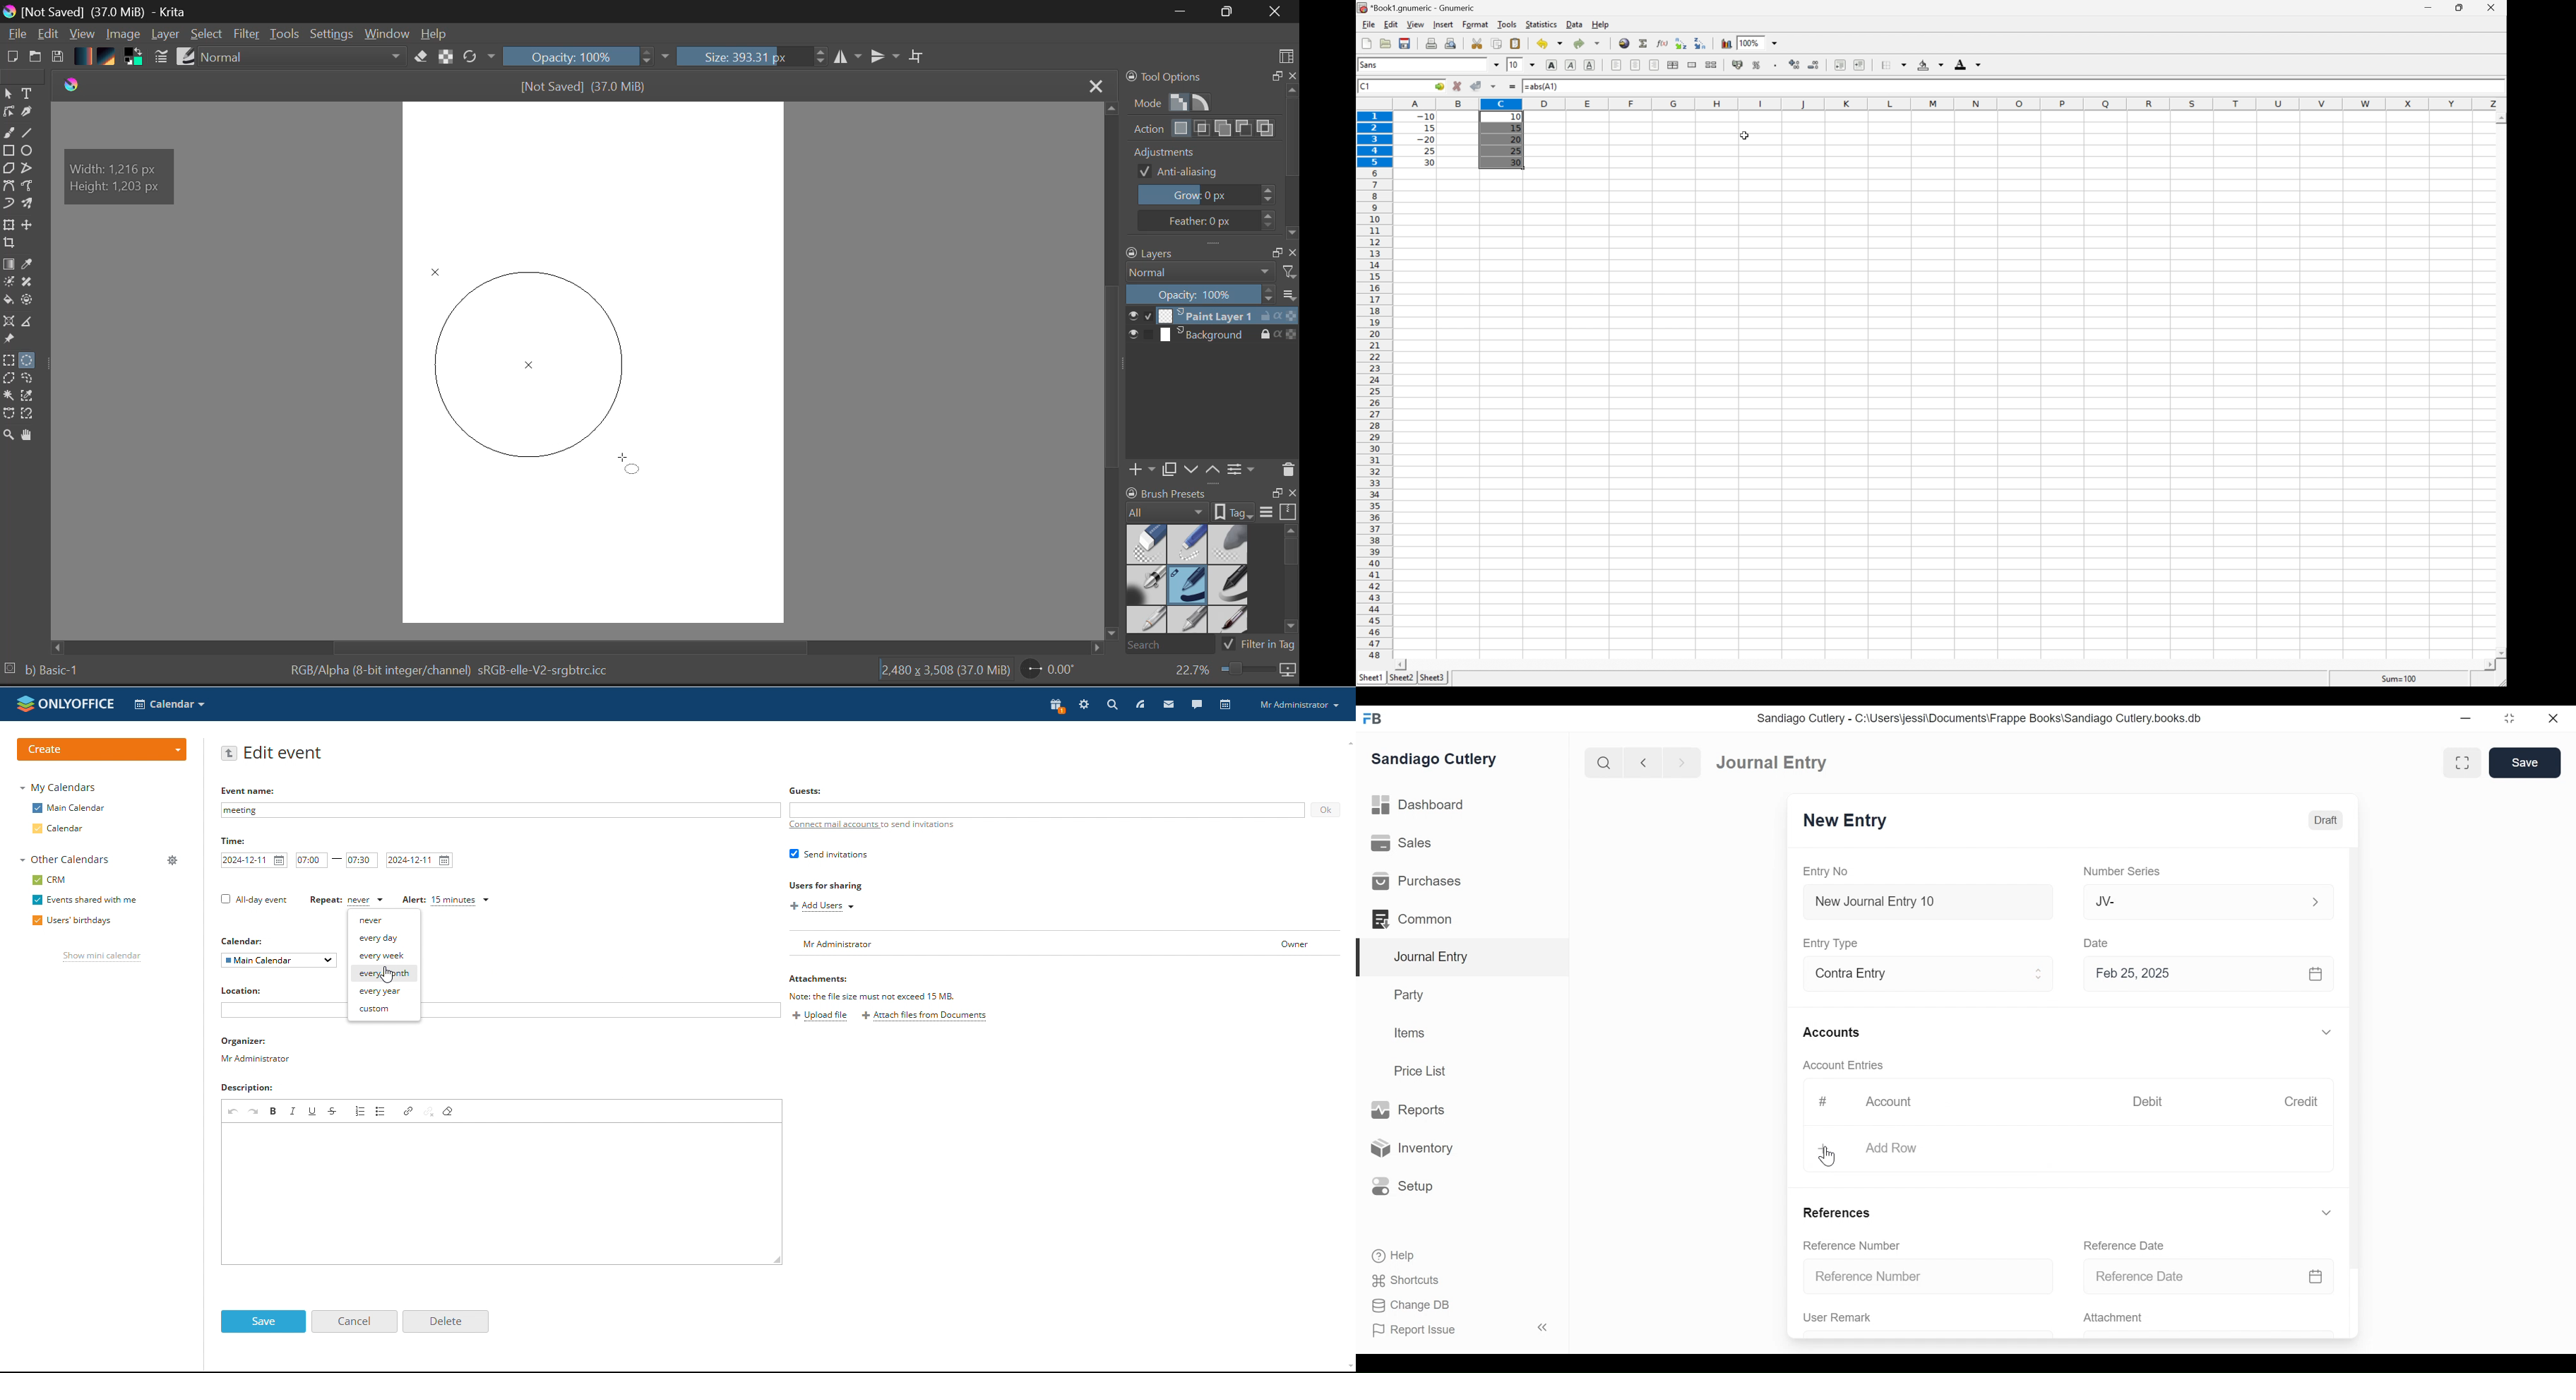 This screenshot has height=1400, width=2576. I want to click on never, so click(385, 920).